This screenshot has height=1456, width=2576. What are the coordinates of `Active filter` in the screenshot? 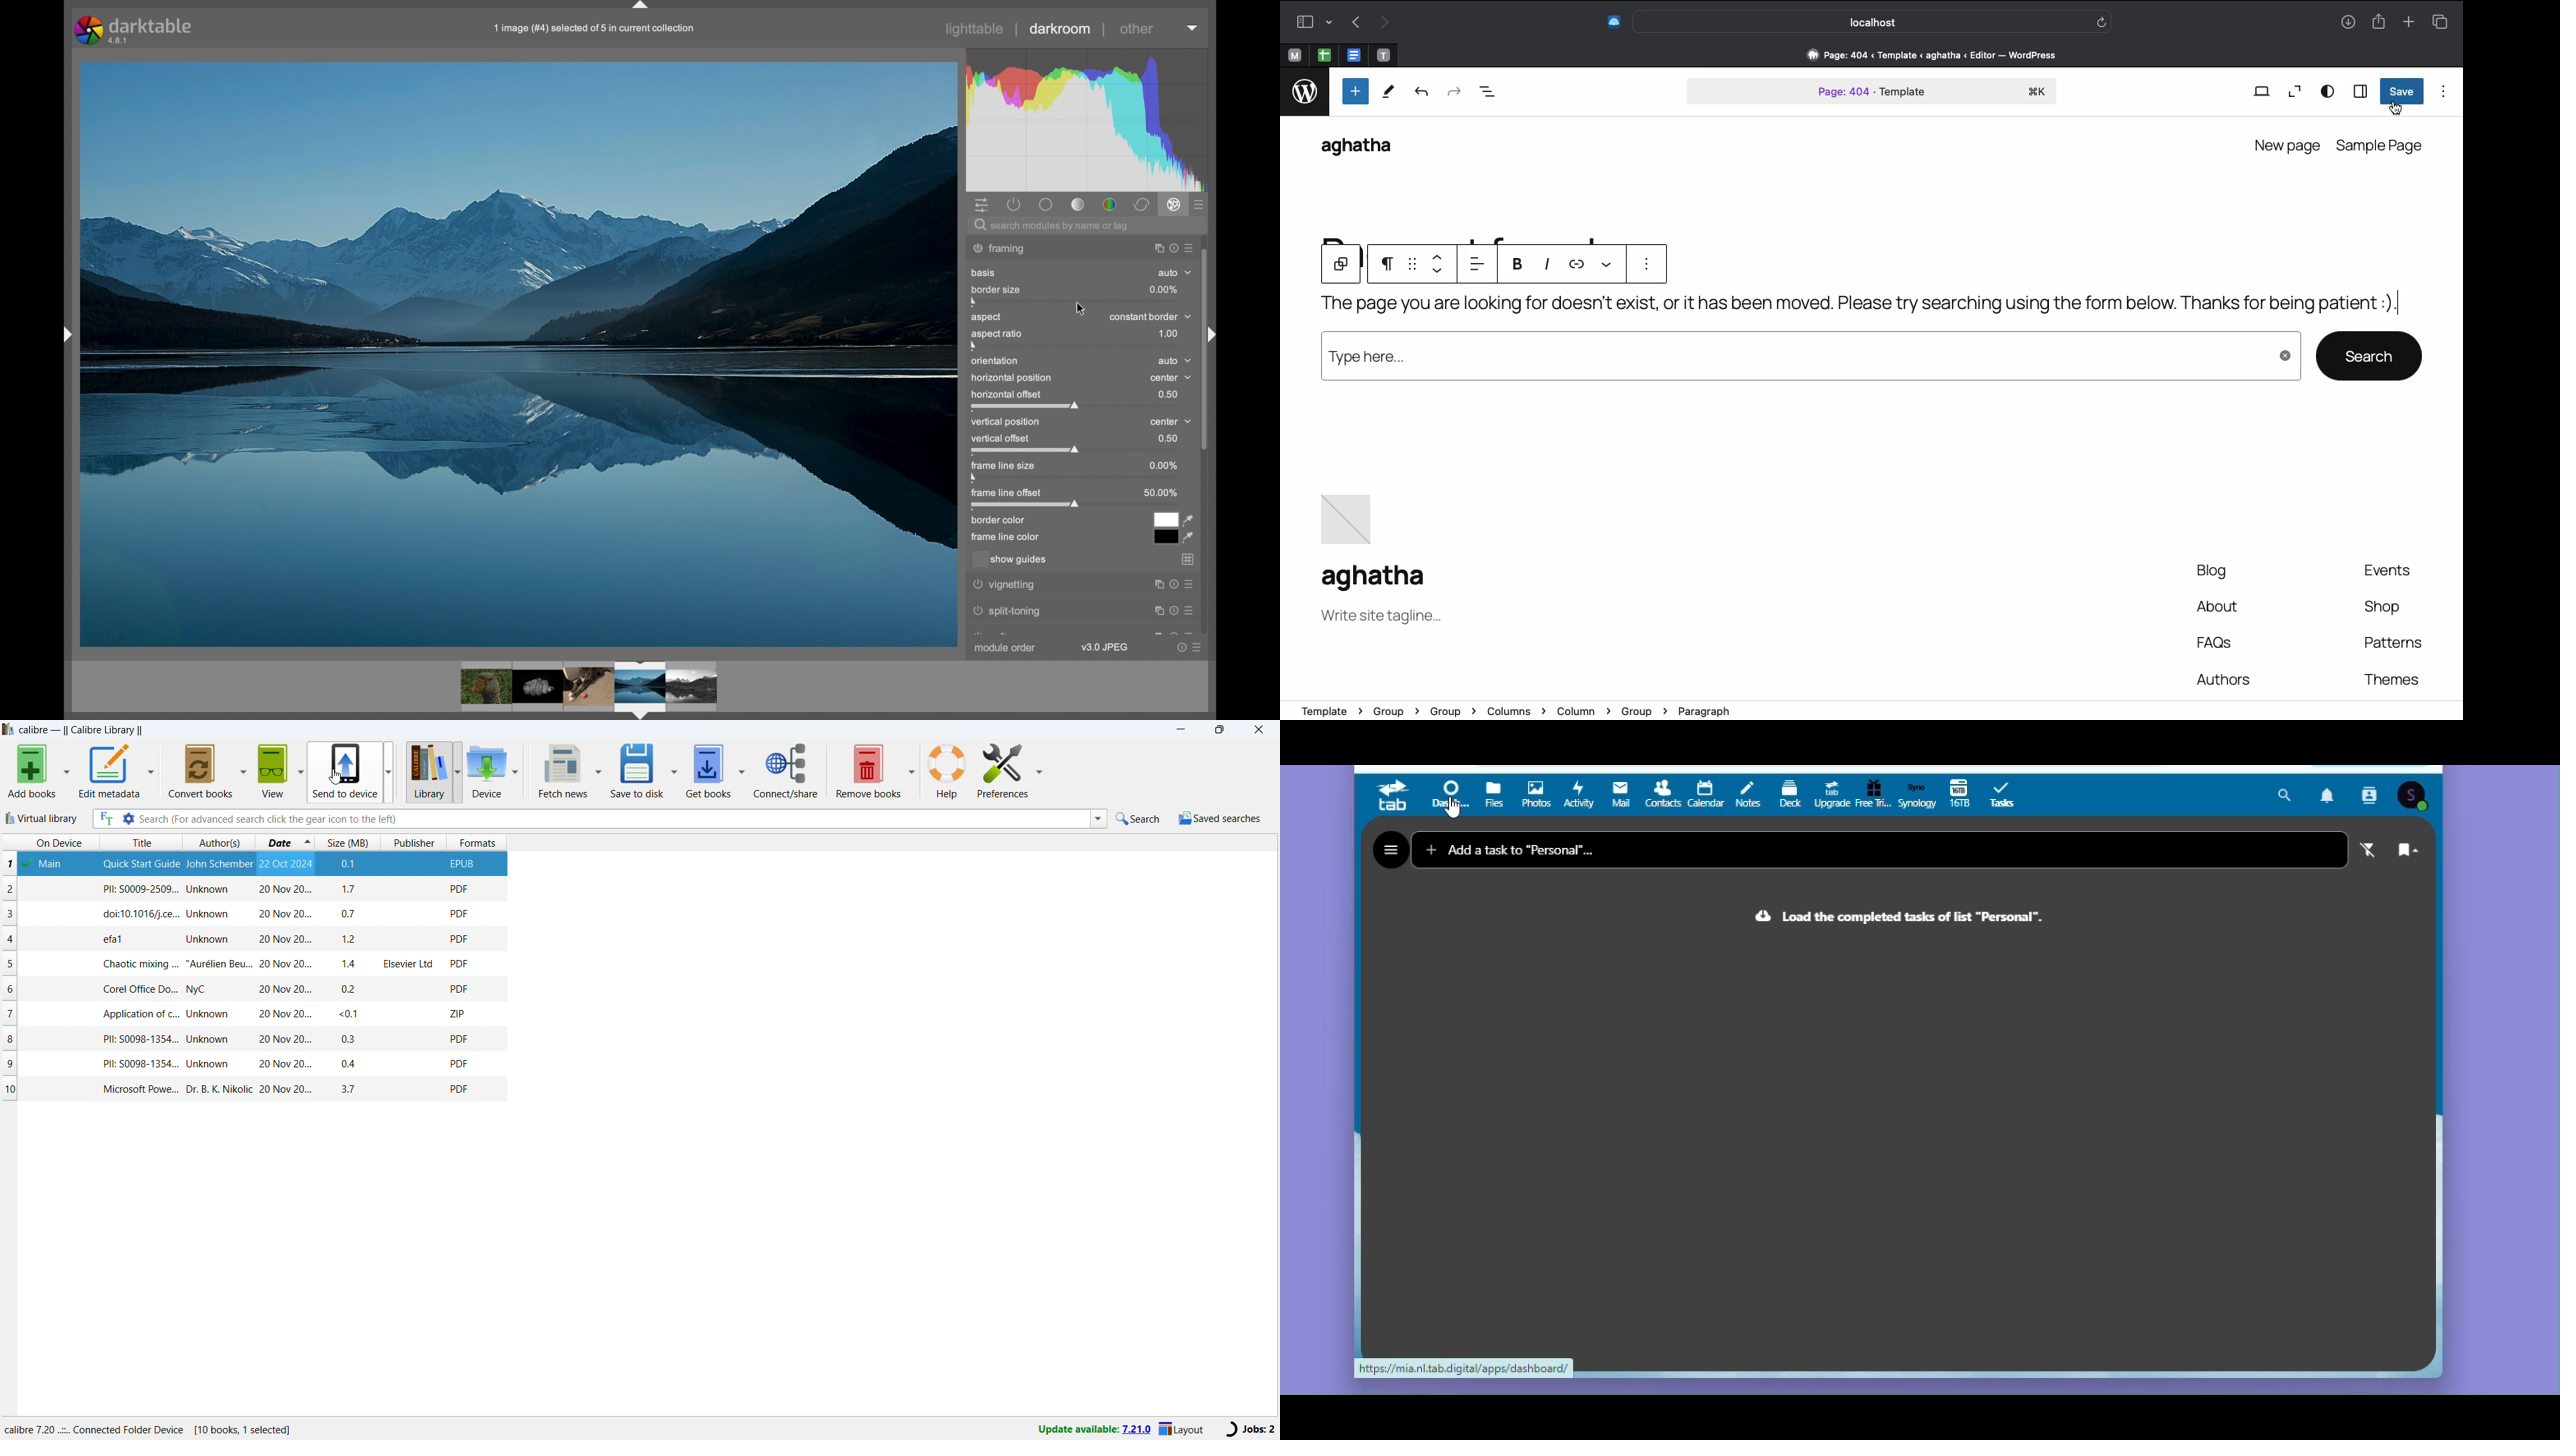 It's located at (2371, 851).